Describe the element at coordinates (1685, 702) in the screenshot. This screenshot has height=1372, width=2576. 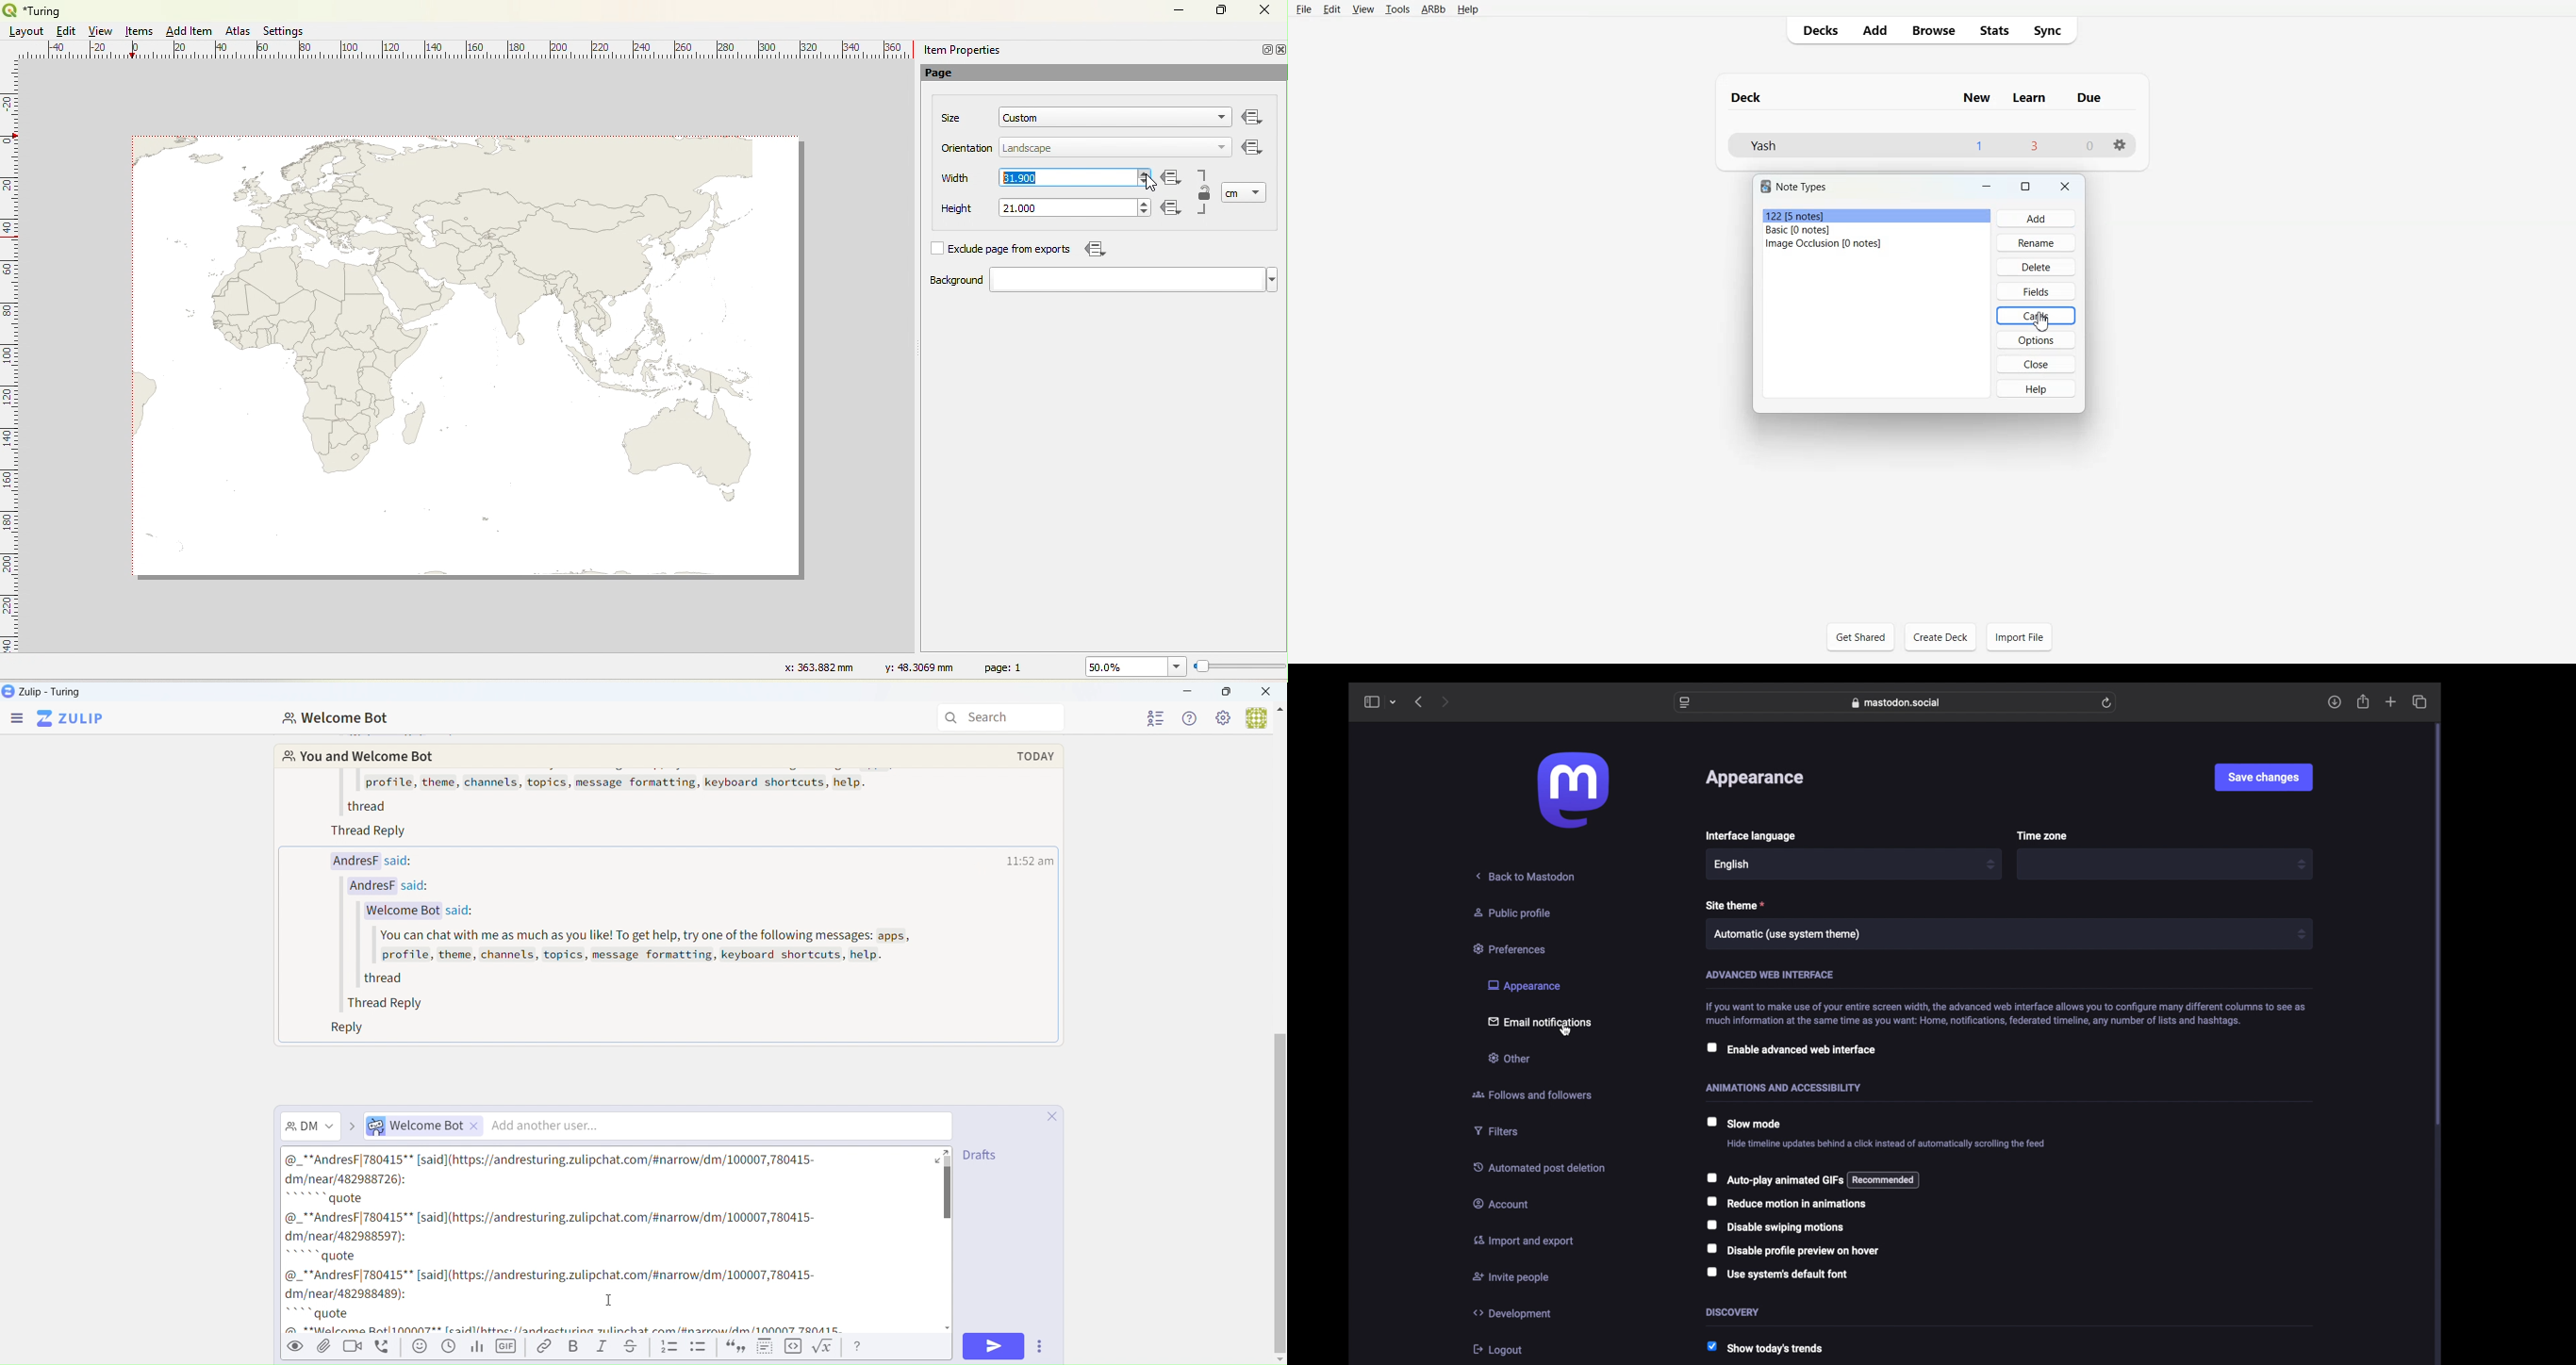
I see `website settings` at that location.